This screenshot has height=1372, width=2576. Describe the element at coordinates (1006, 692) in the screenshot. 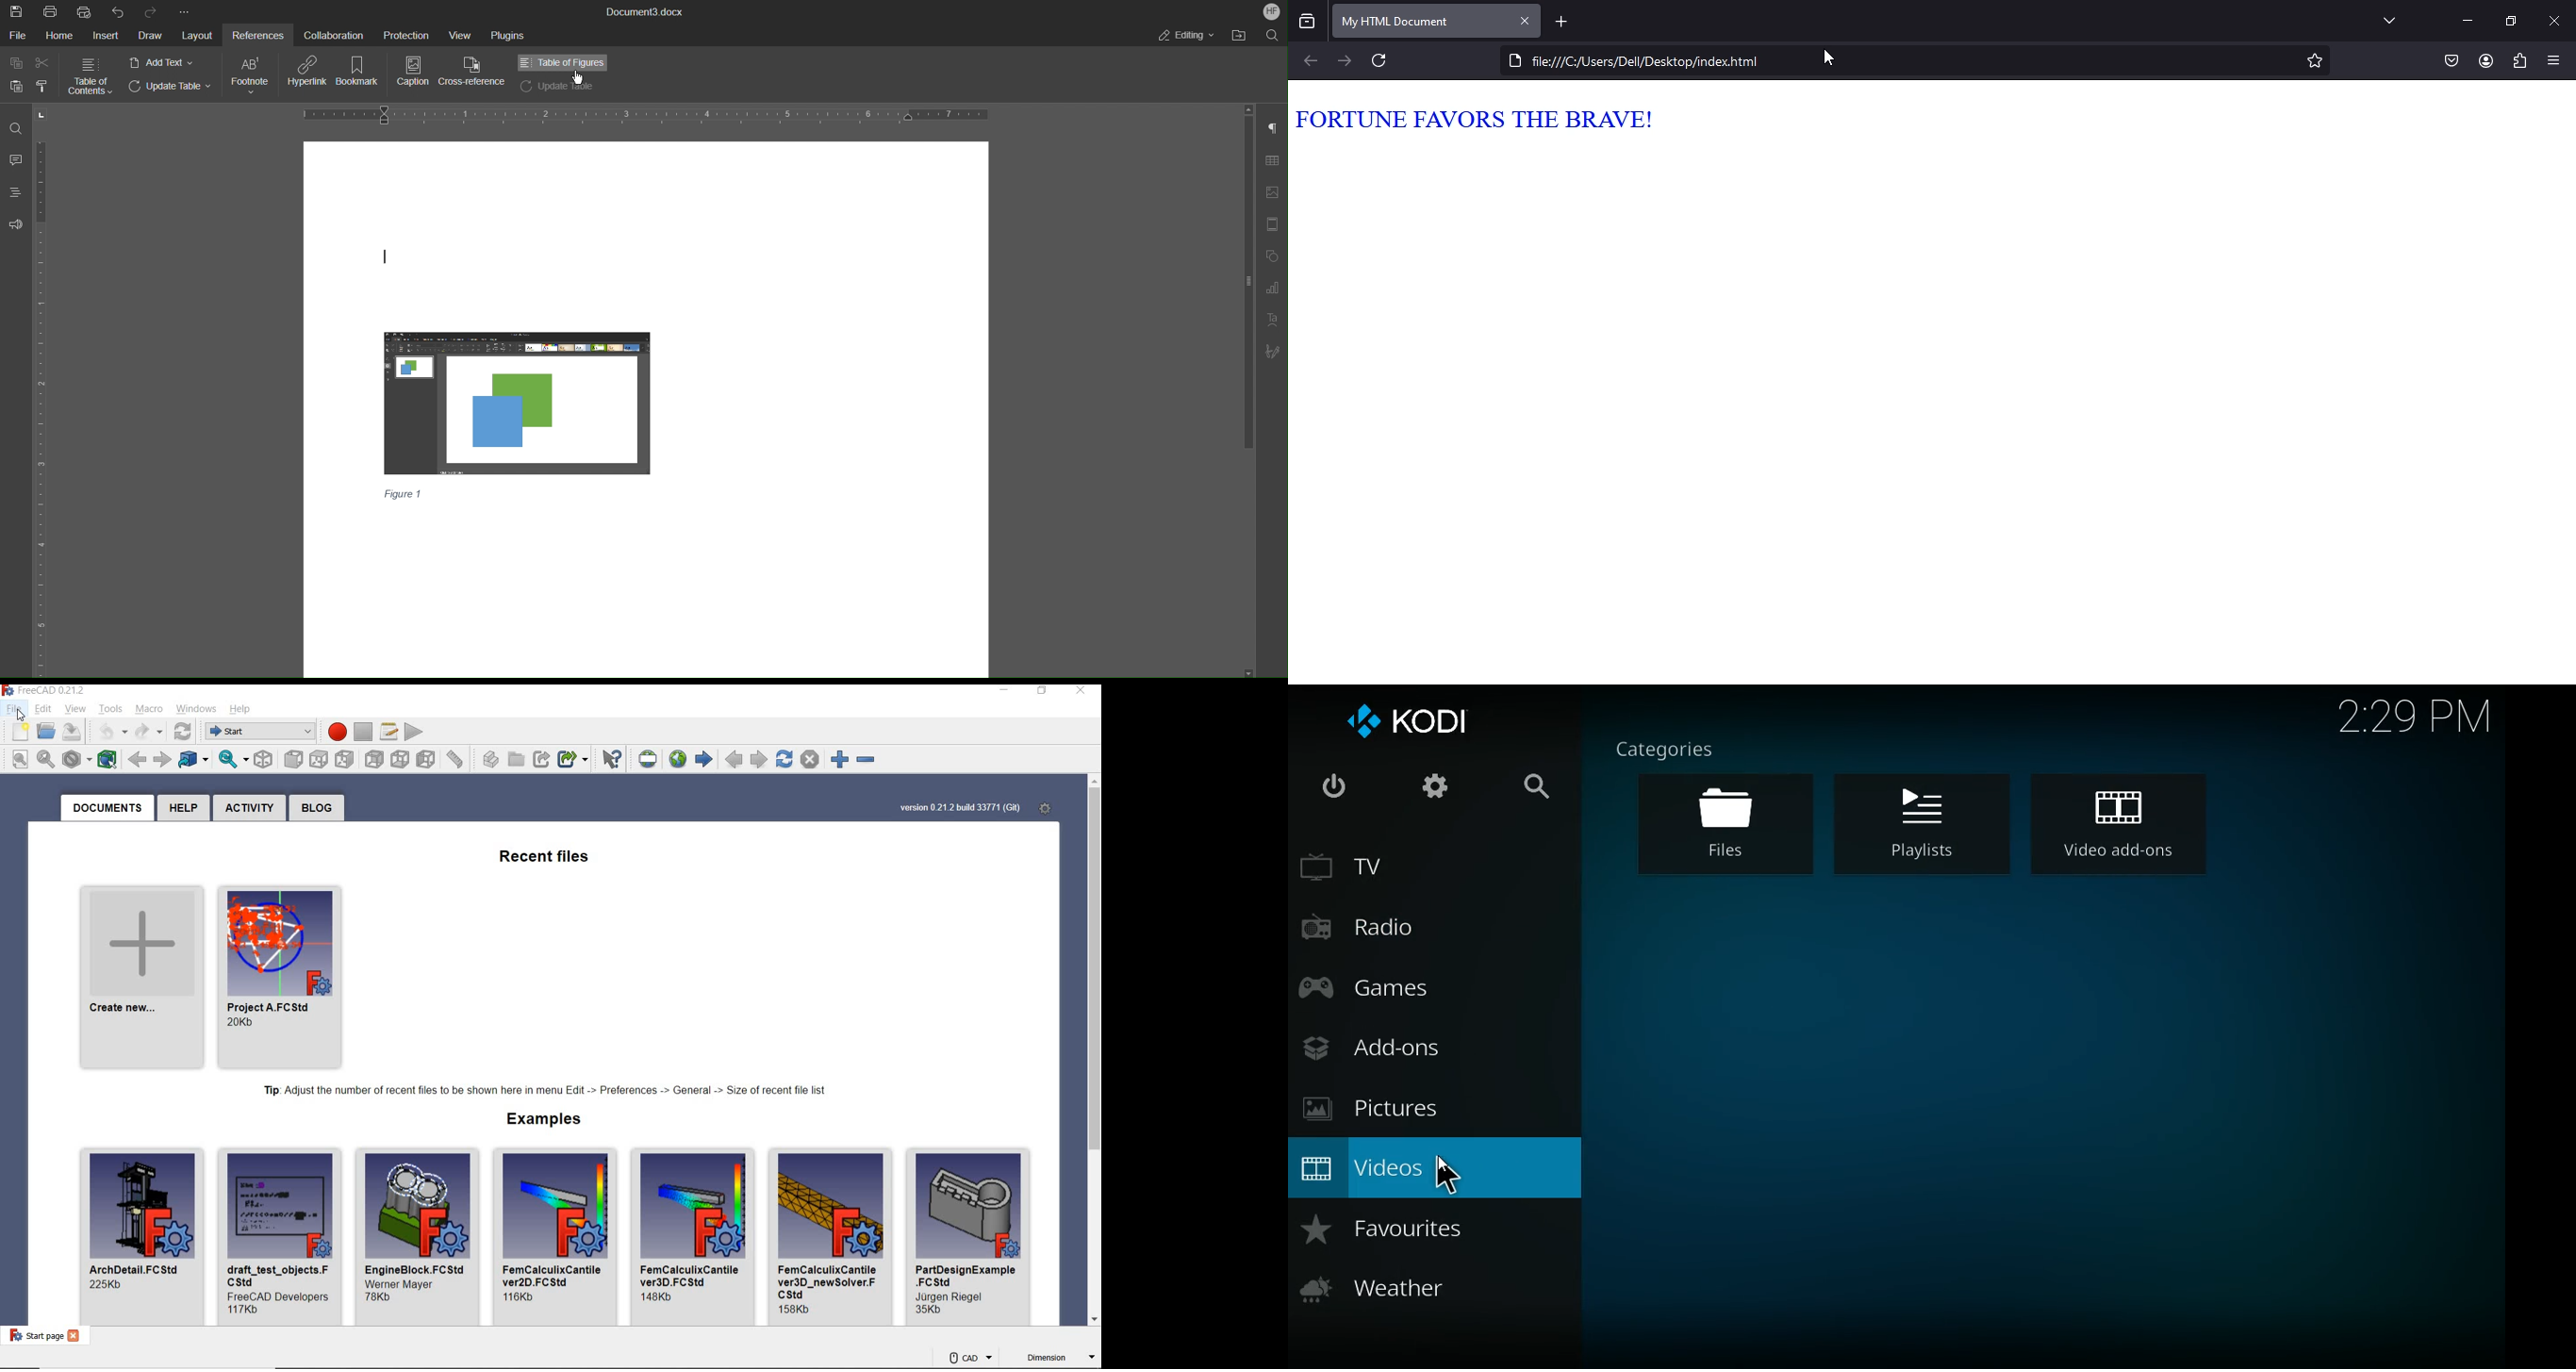

I see `MINIMIZE` at that location.